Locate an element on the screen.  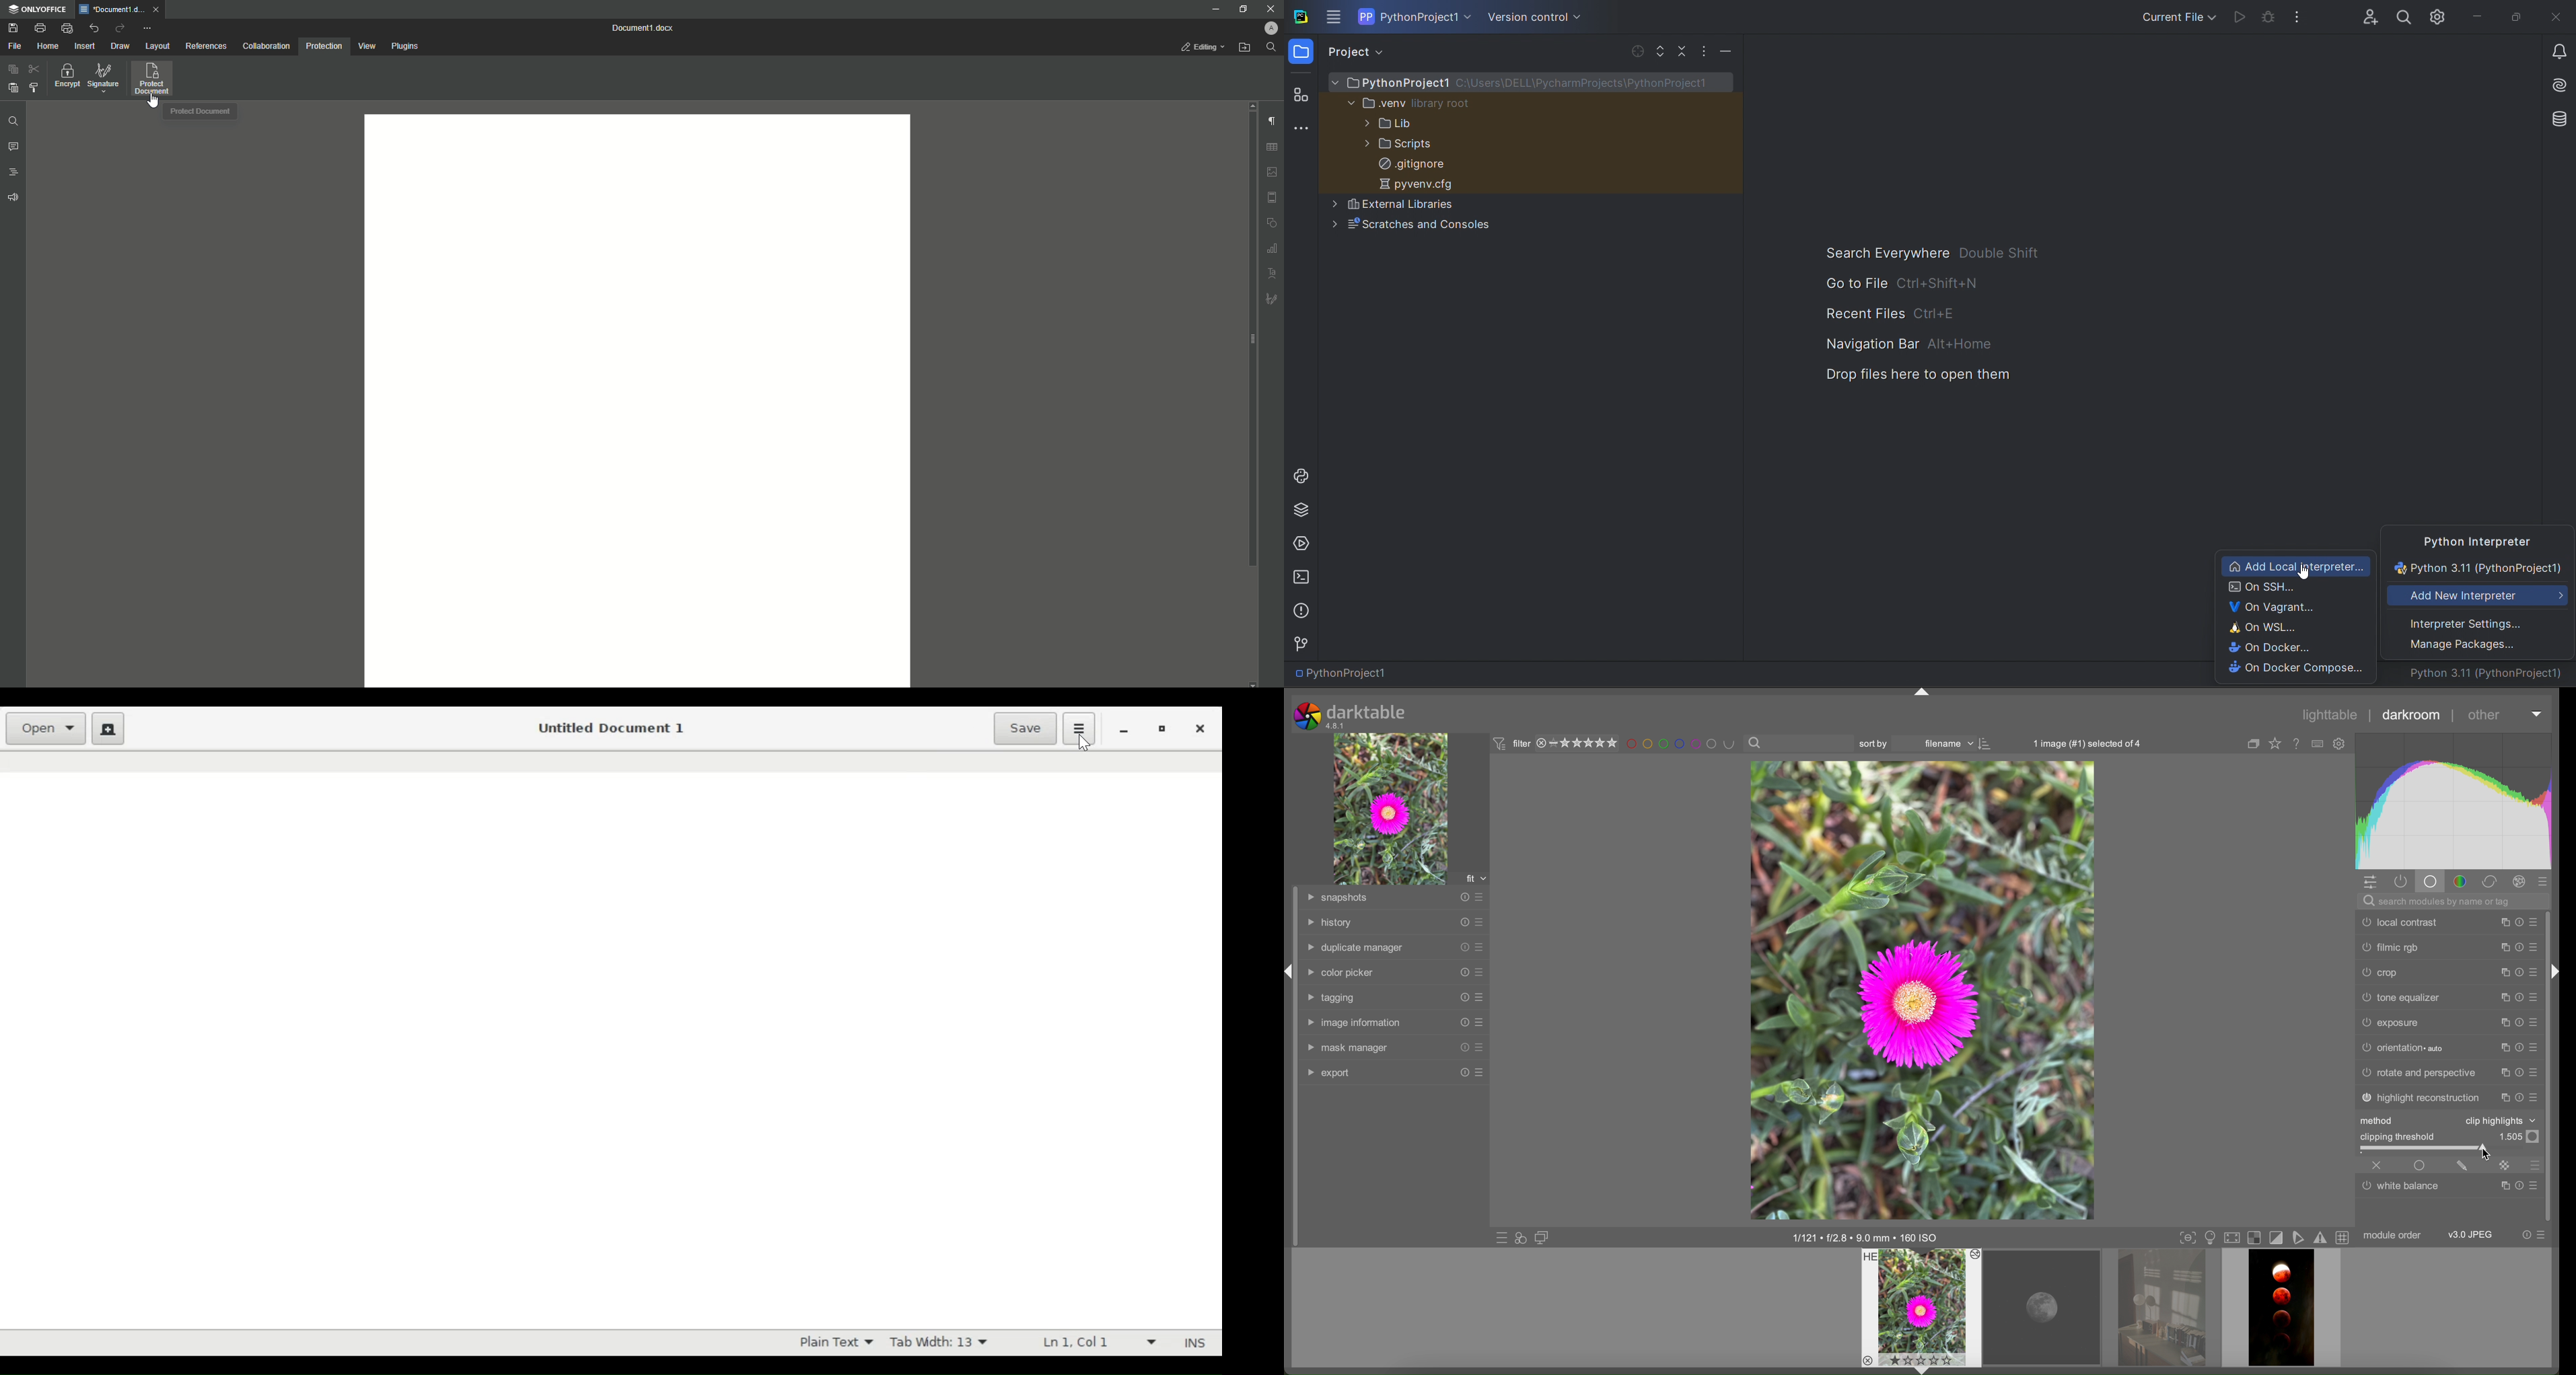
Encrypt is located at coordinates (64, 78).